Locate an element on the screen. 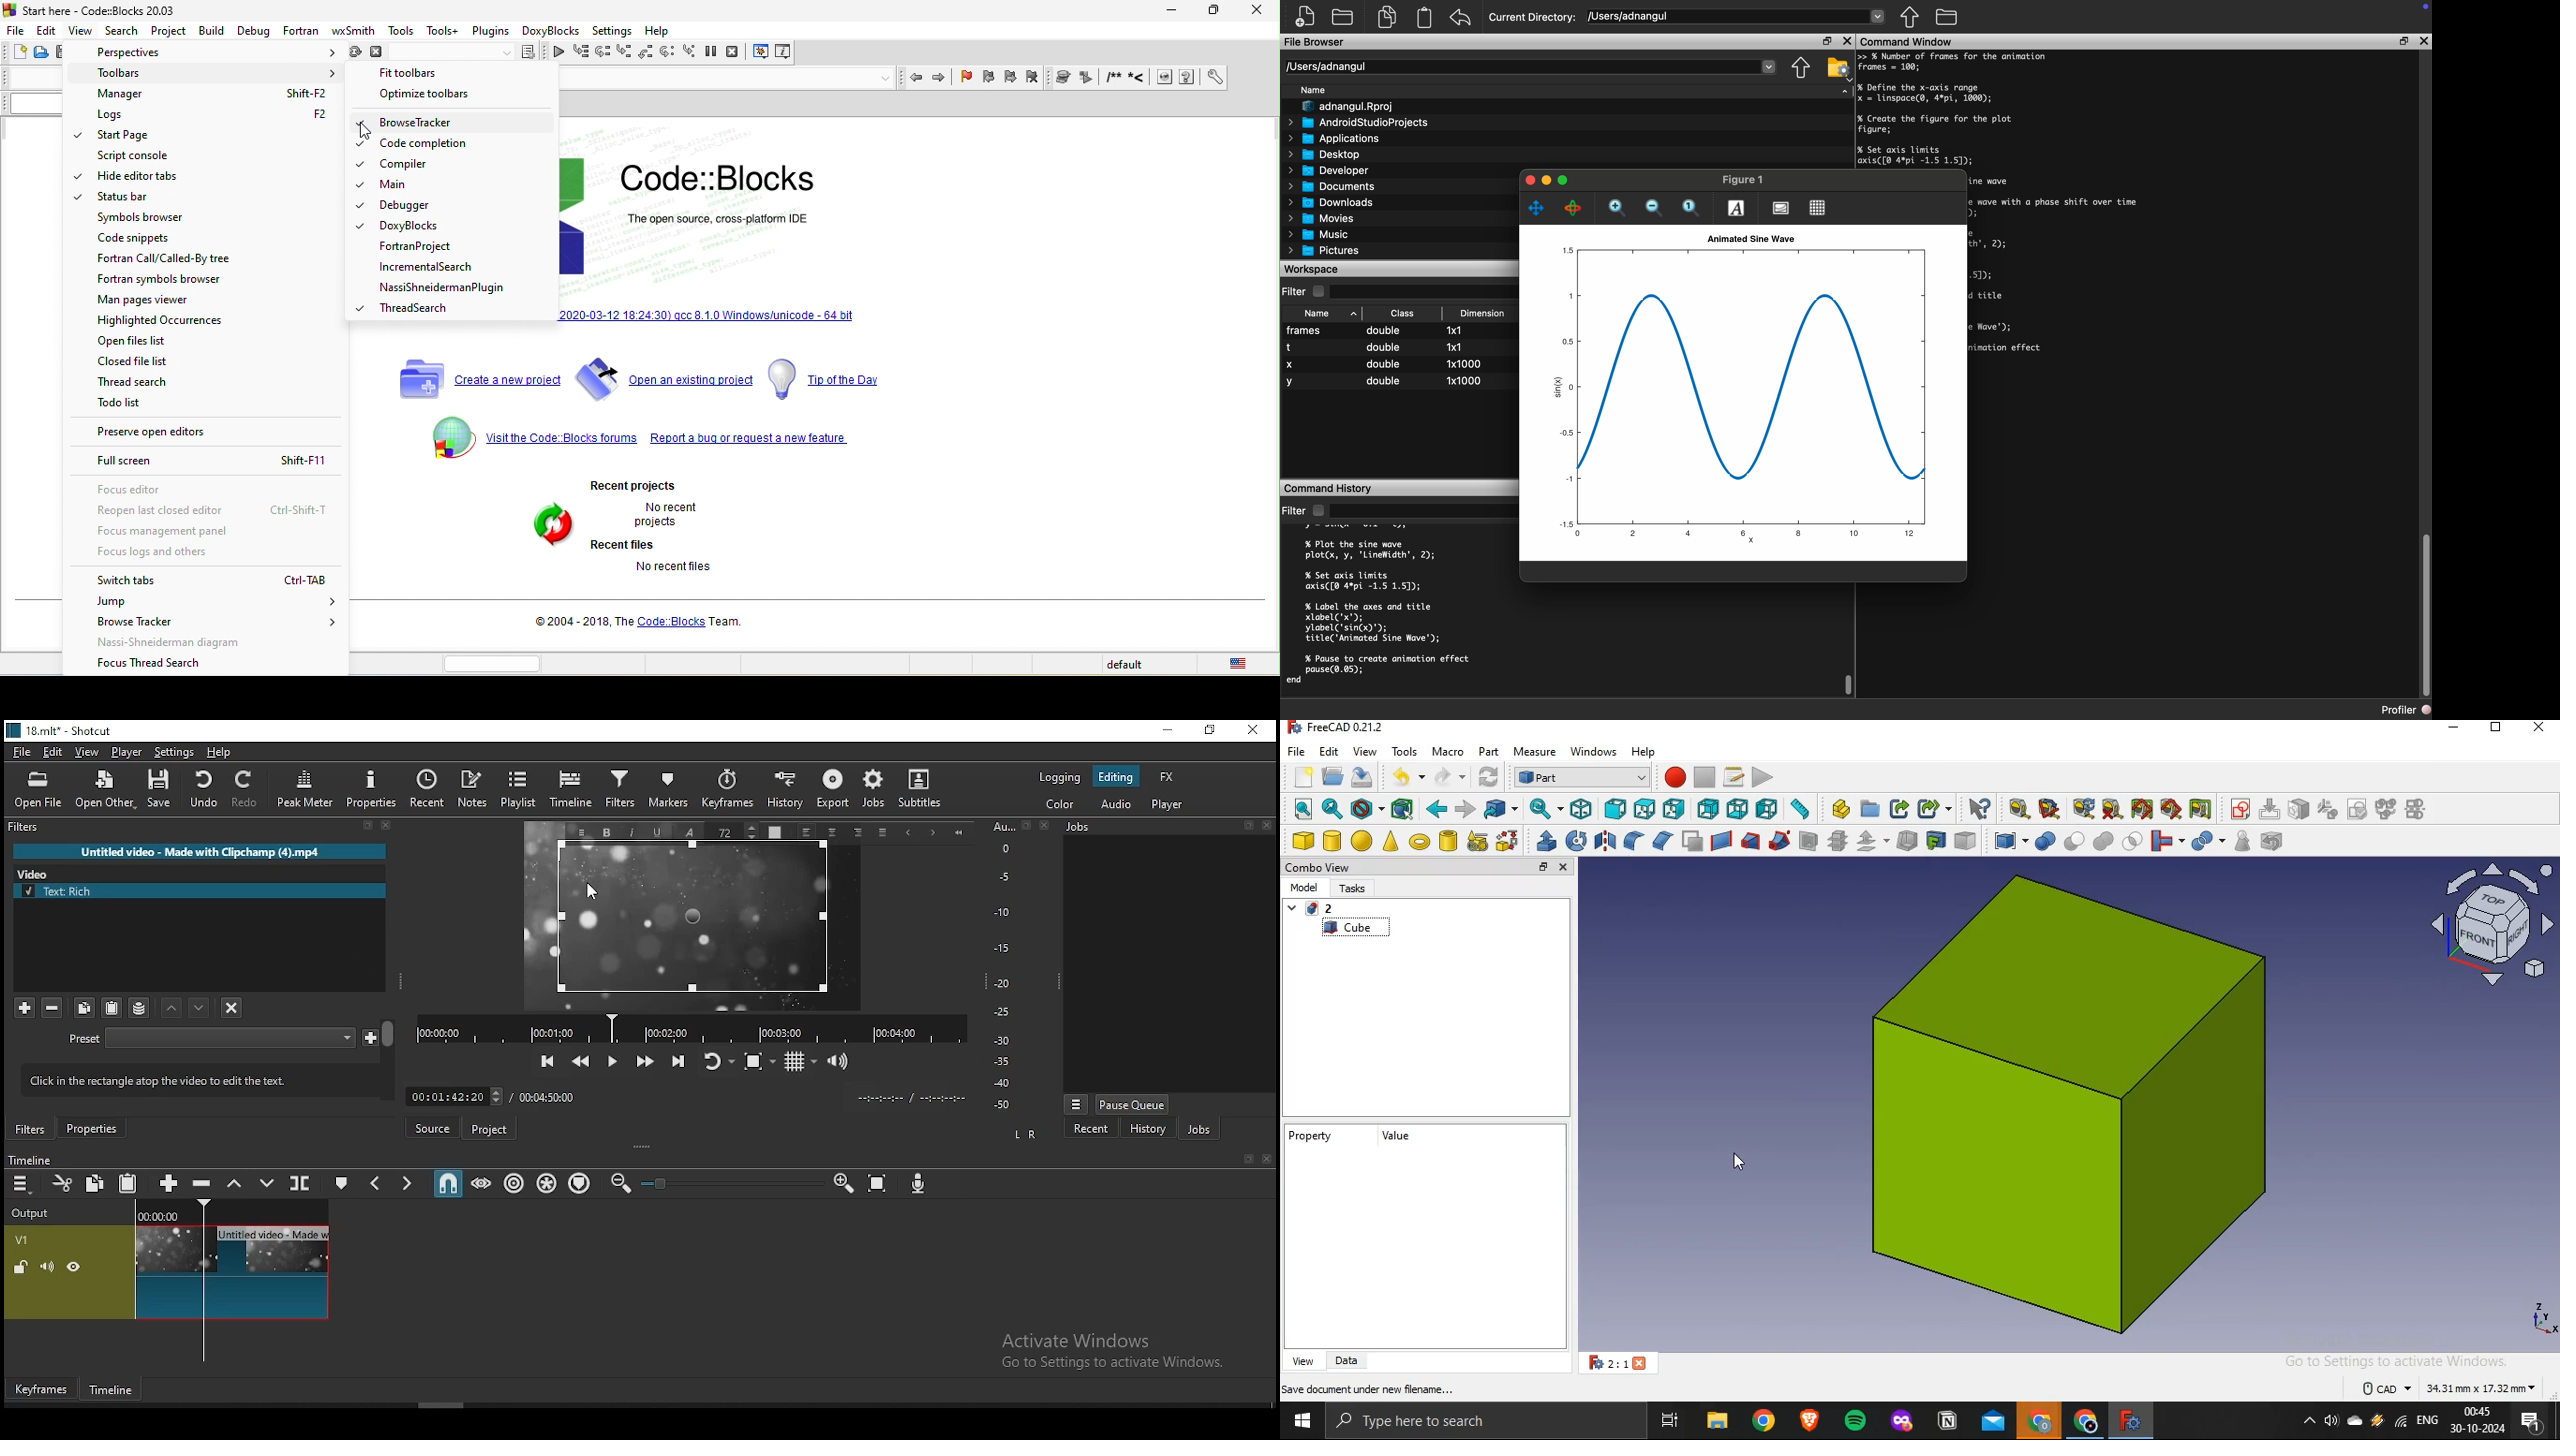 The width and height of the screenshot is (2576, 1456). unnmaed is located at coordinates (1351, 909).